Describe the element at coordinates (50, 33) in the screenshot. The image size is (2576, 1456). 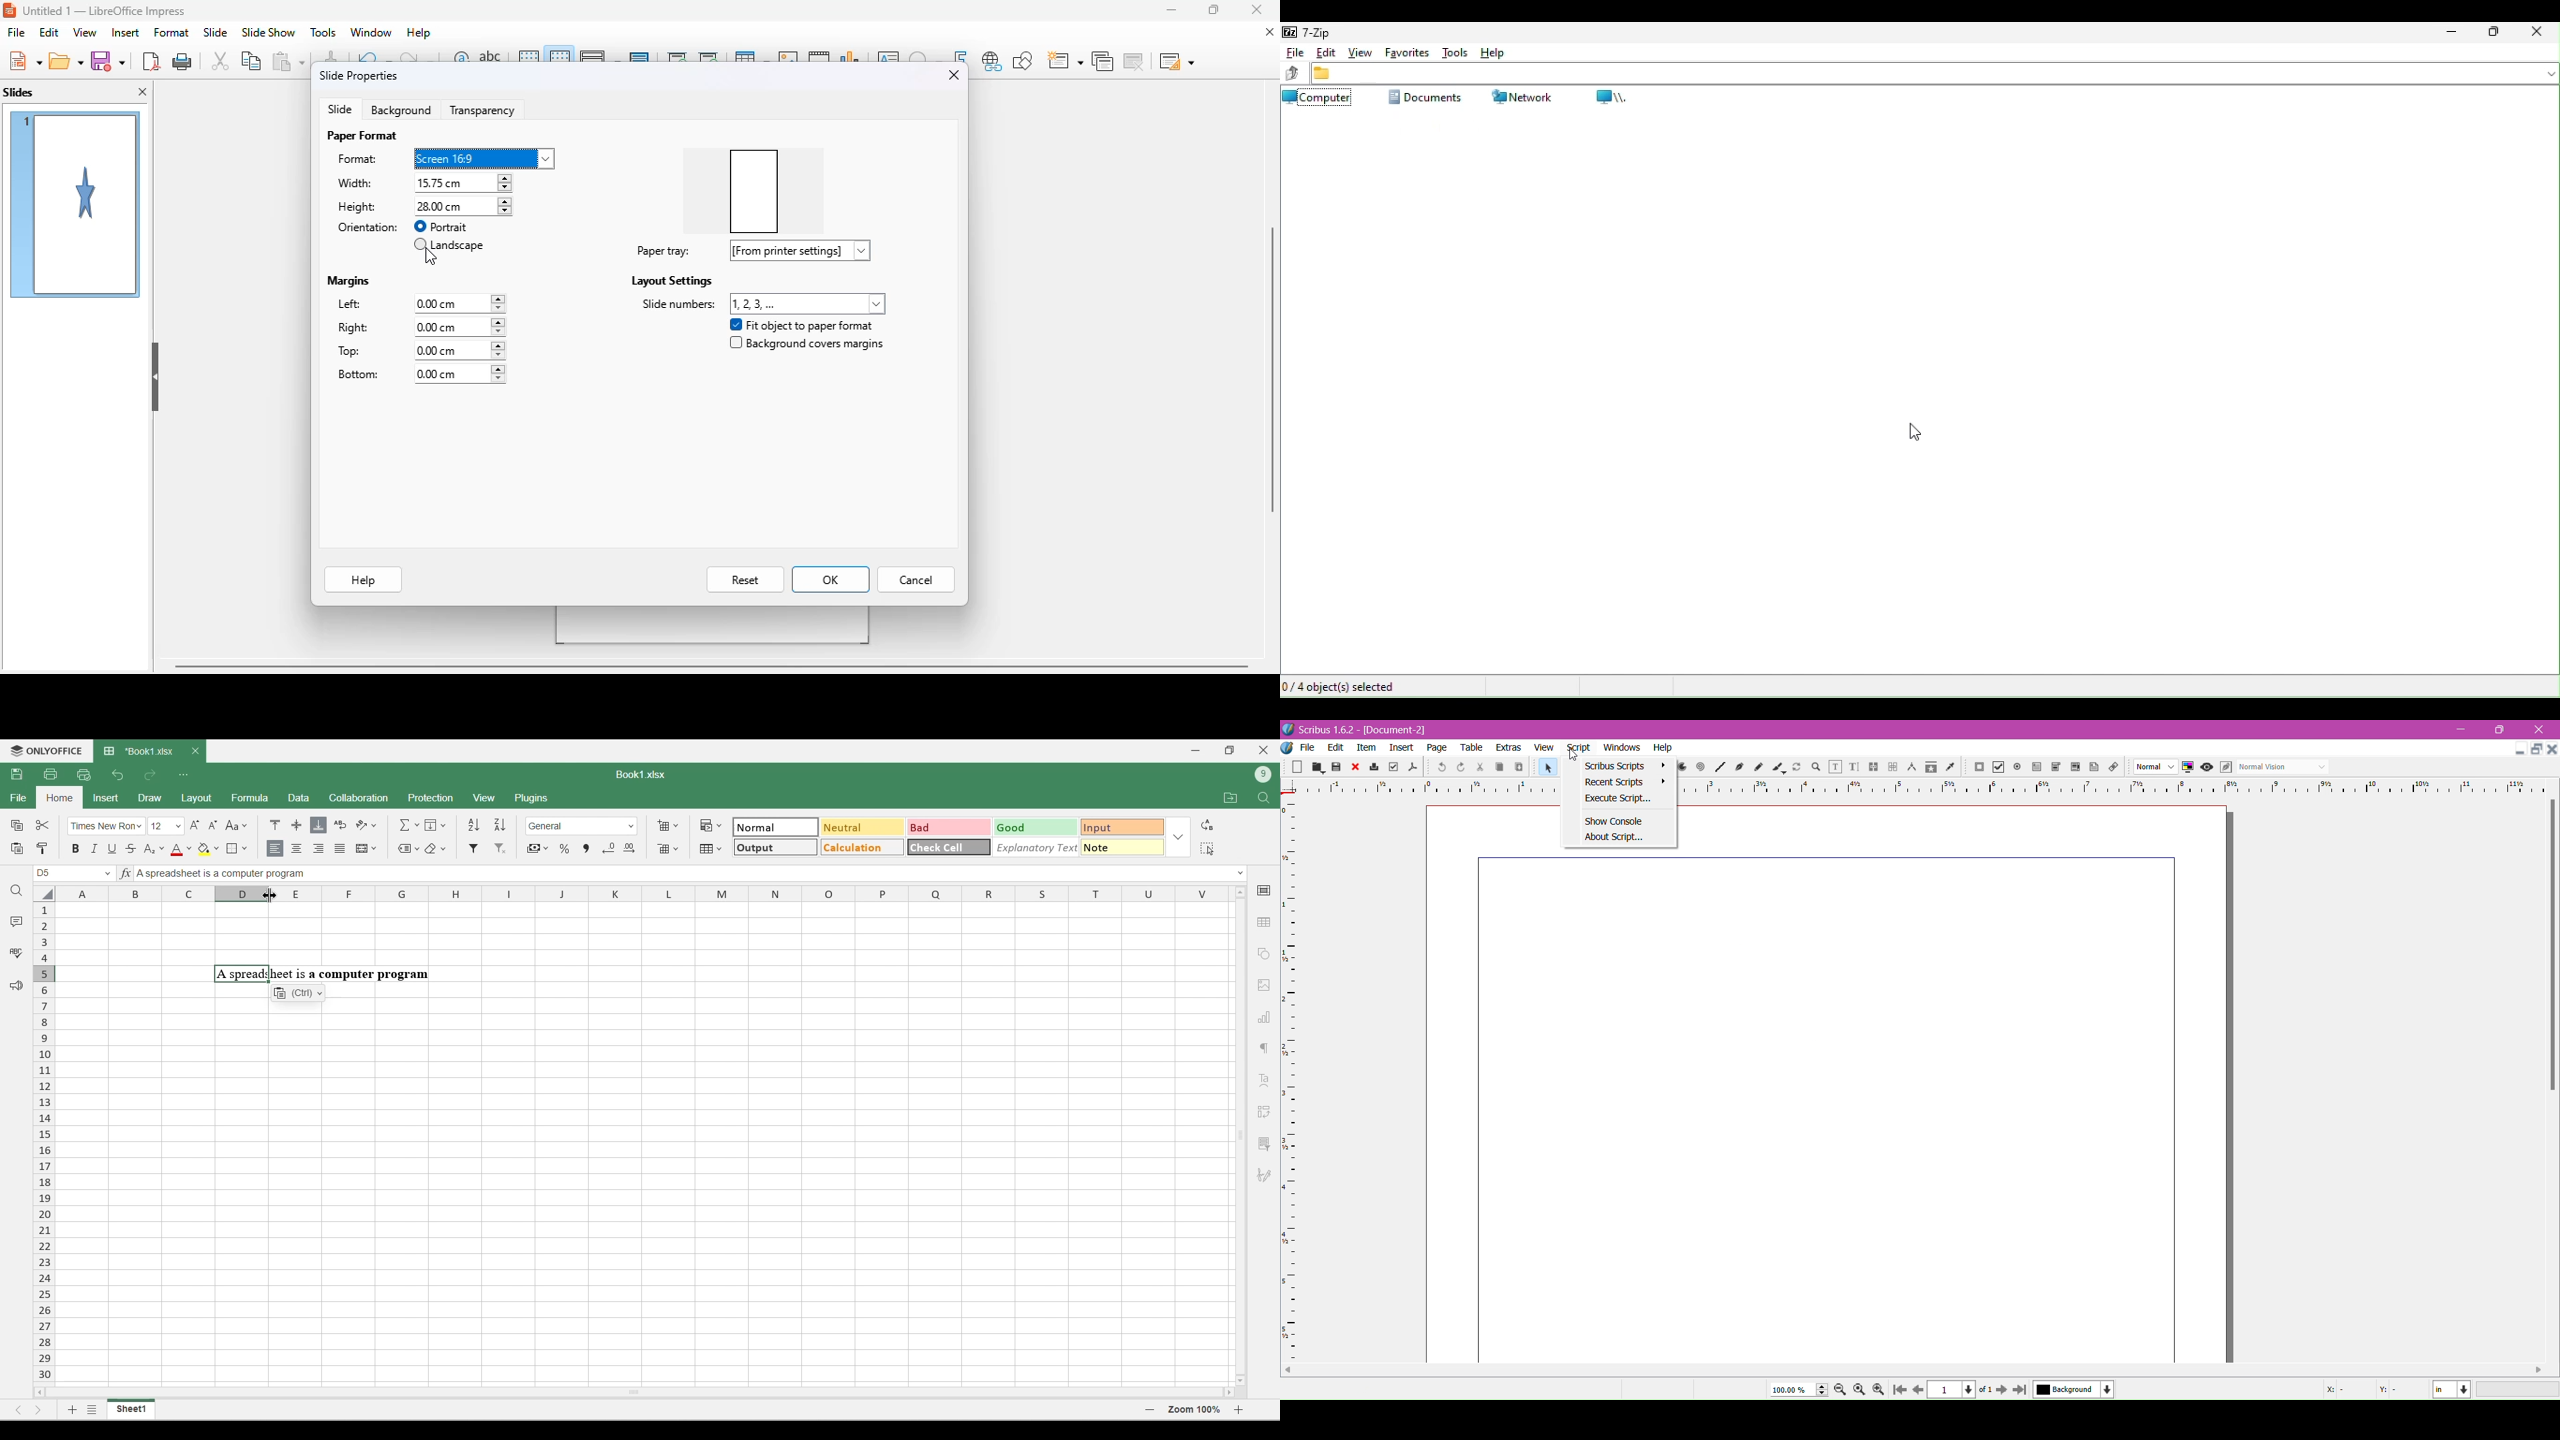
I see `edit` at that location.